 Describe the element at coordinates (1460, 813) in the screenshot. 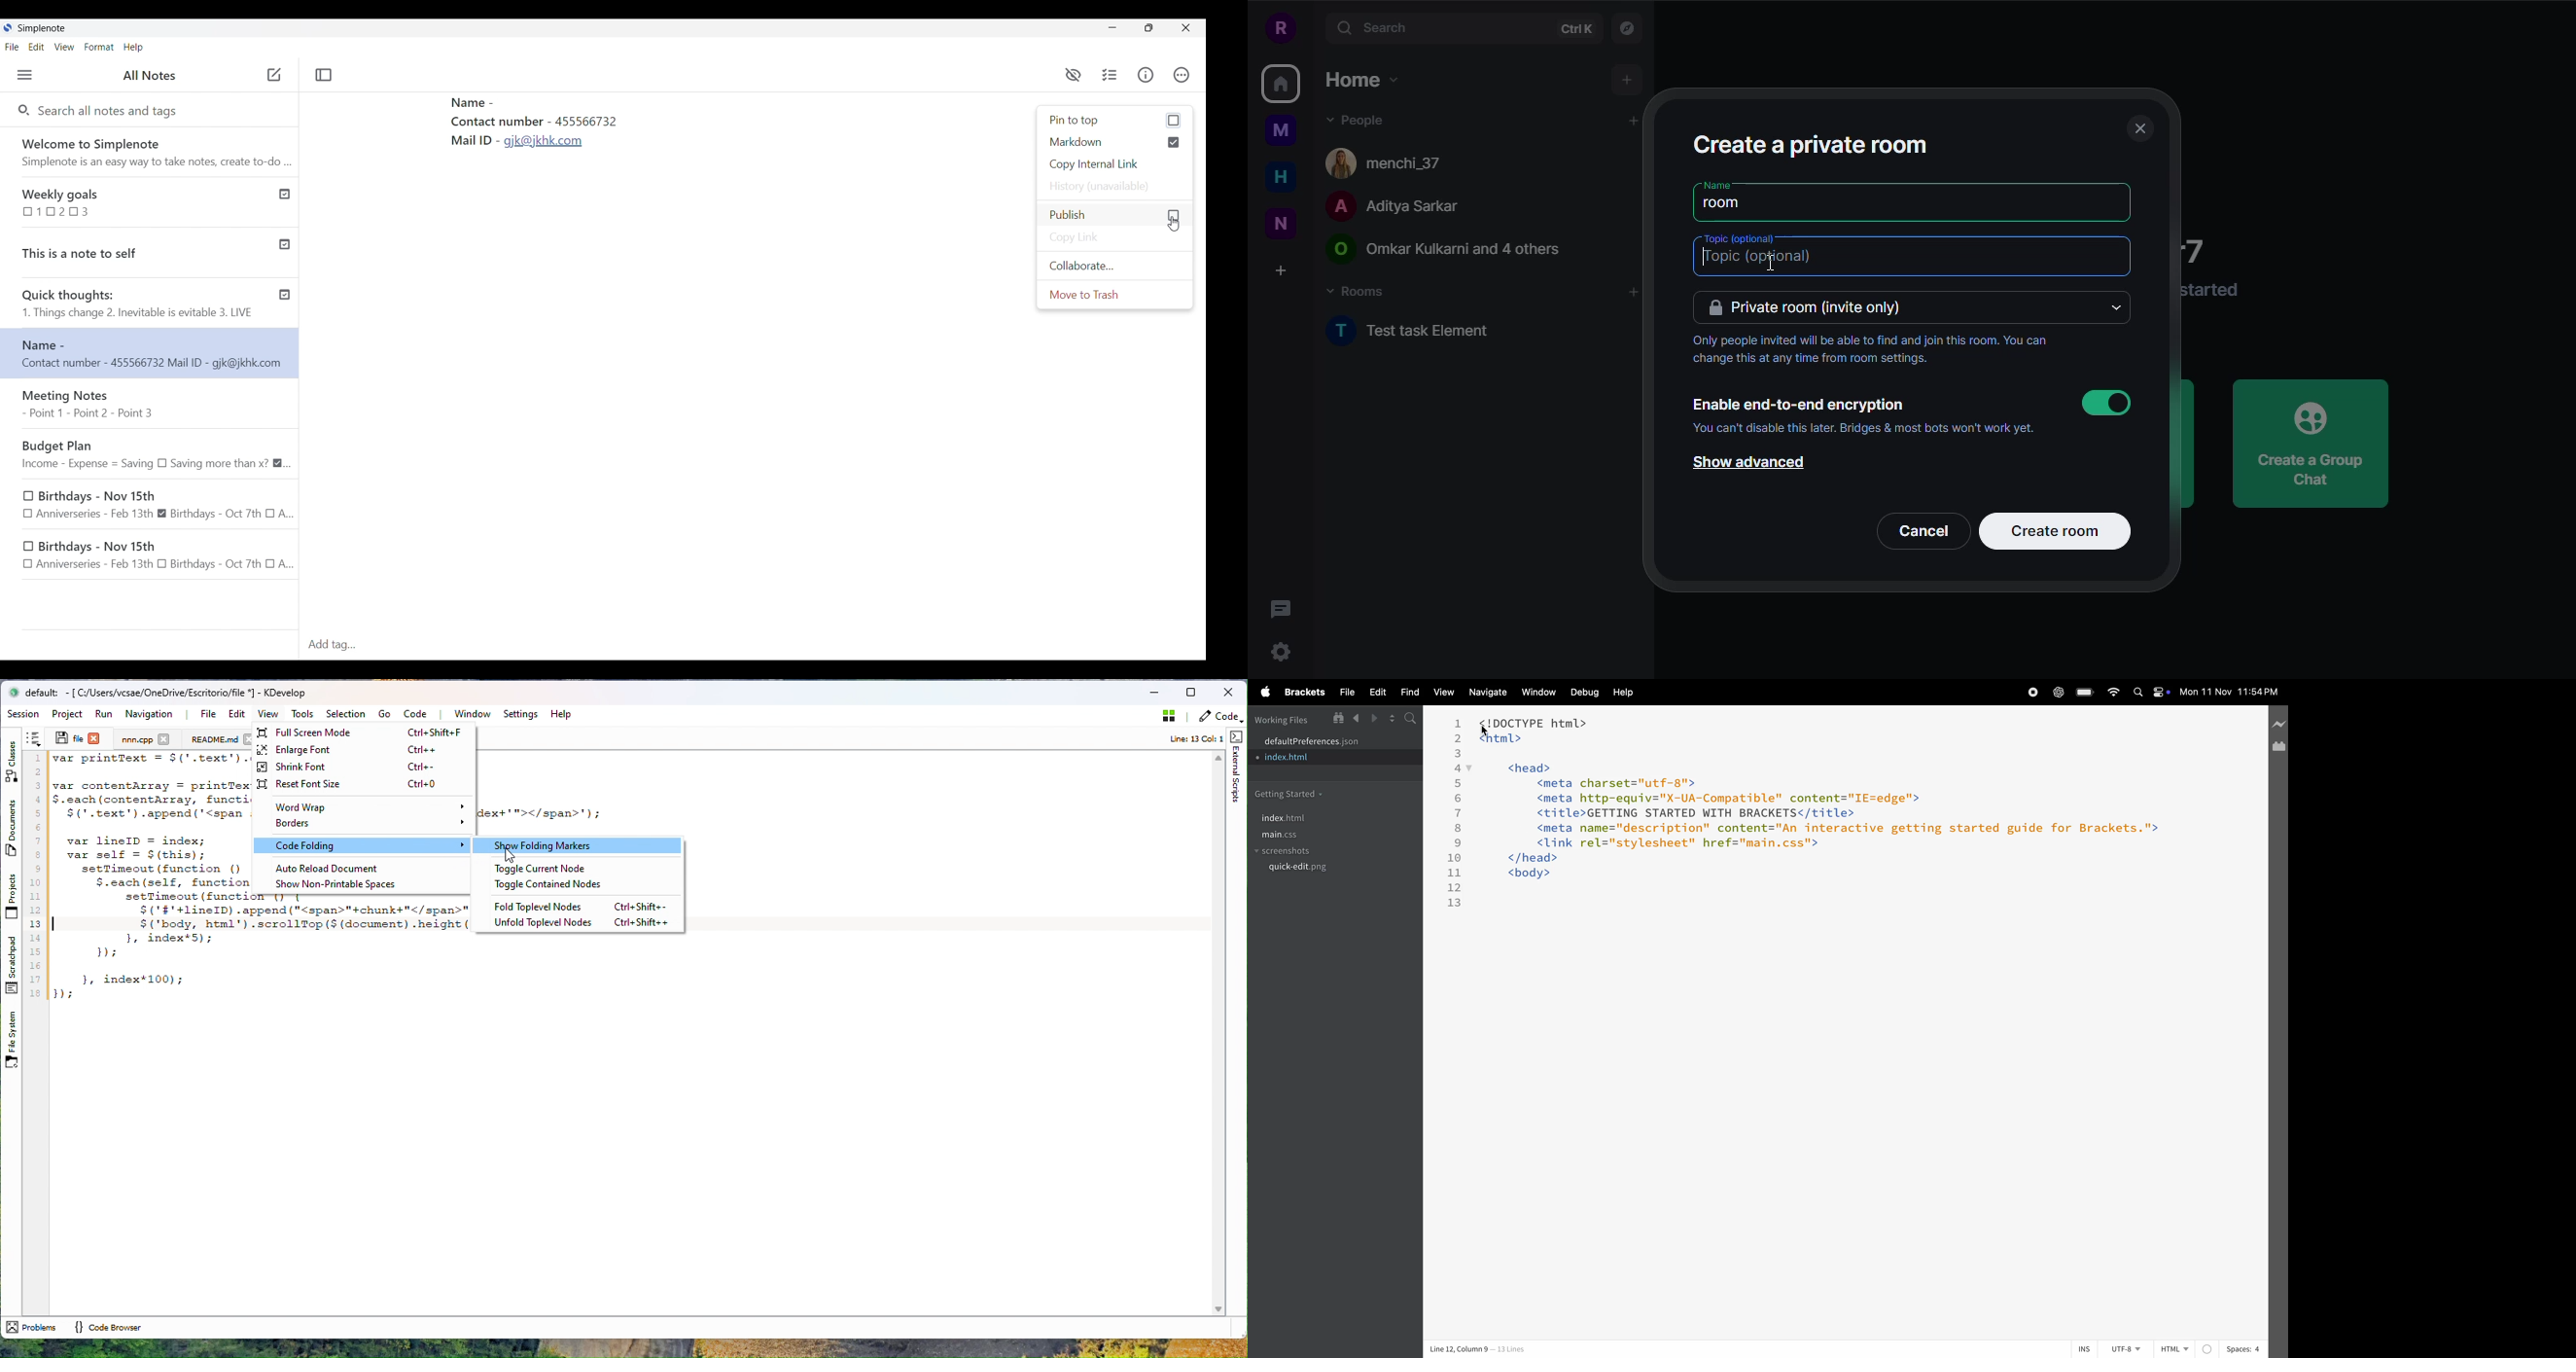

I see `7` at that location.